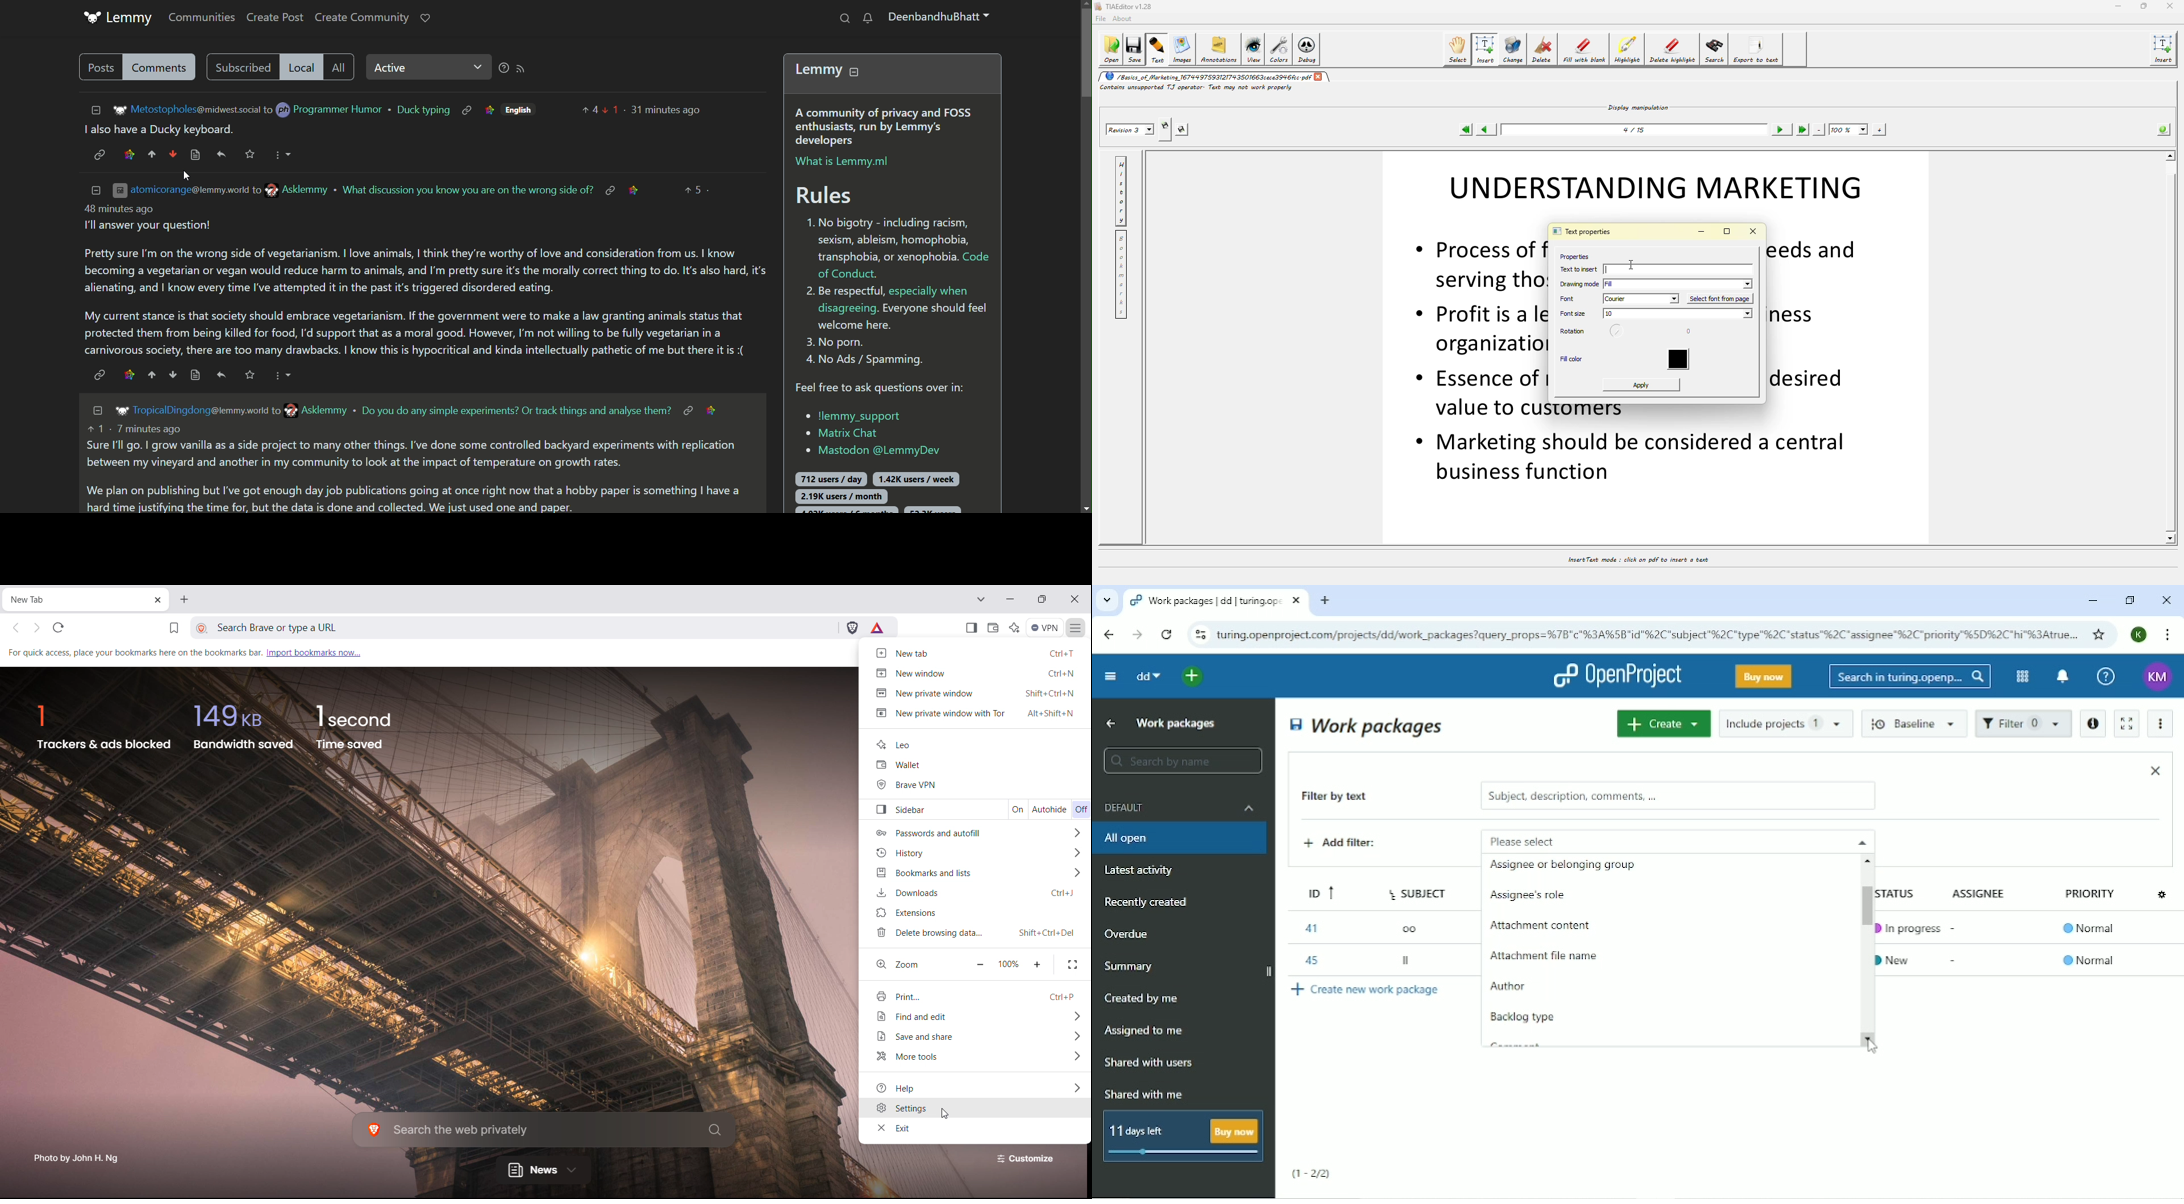  What do you see at coordinates (2155, 770) in the screenshot?
I see `Close` at bounding box center [2155, 770].